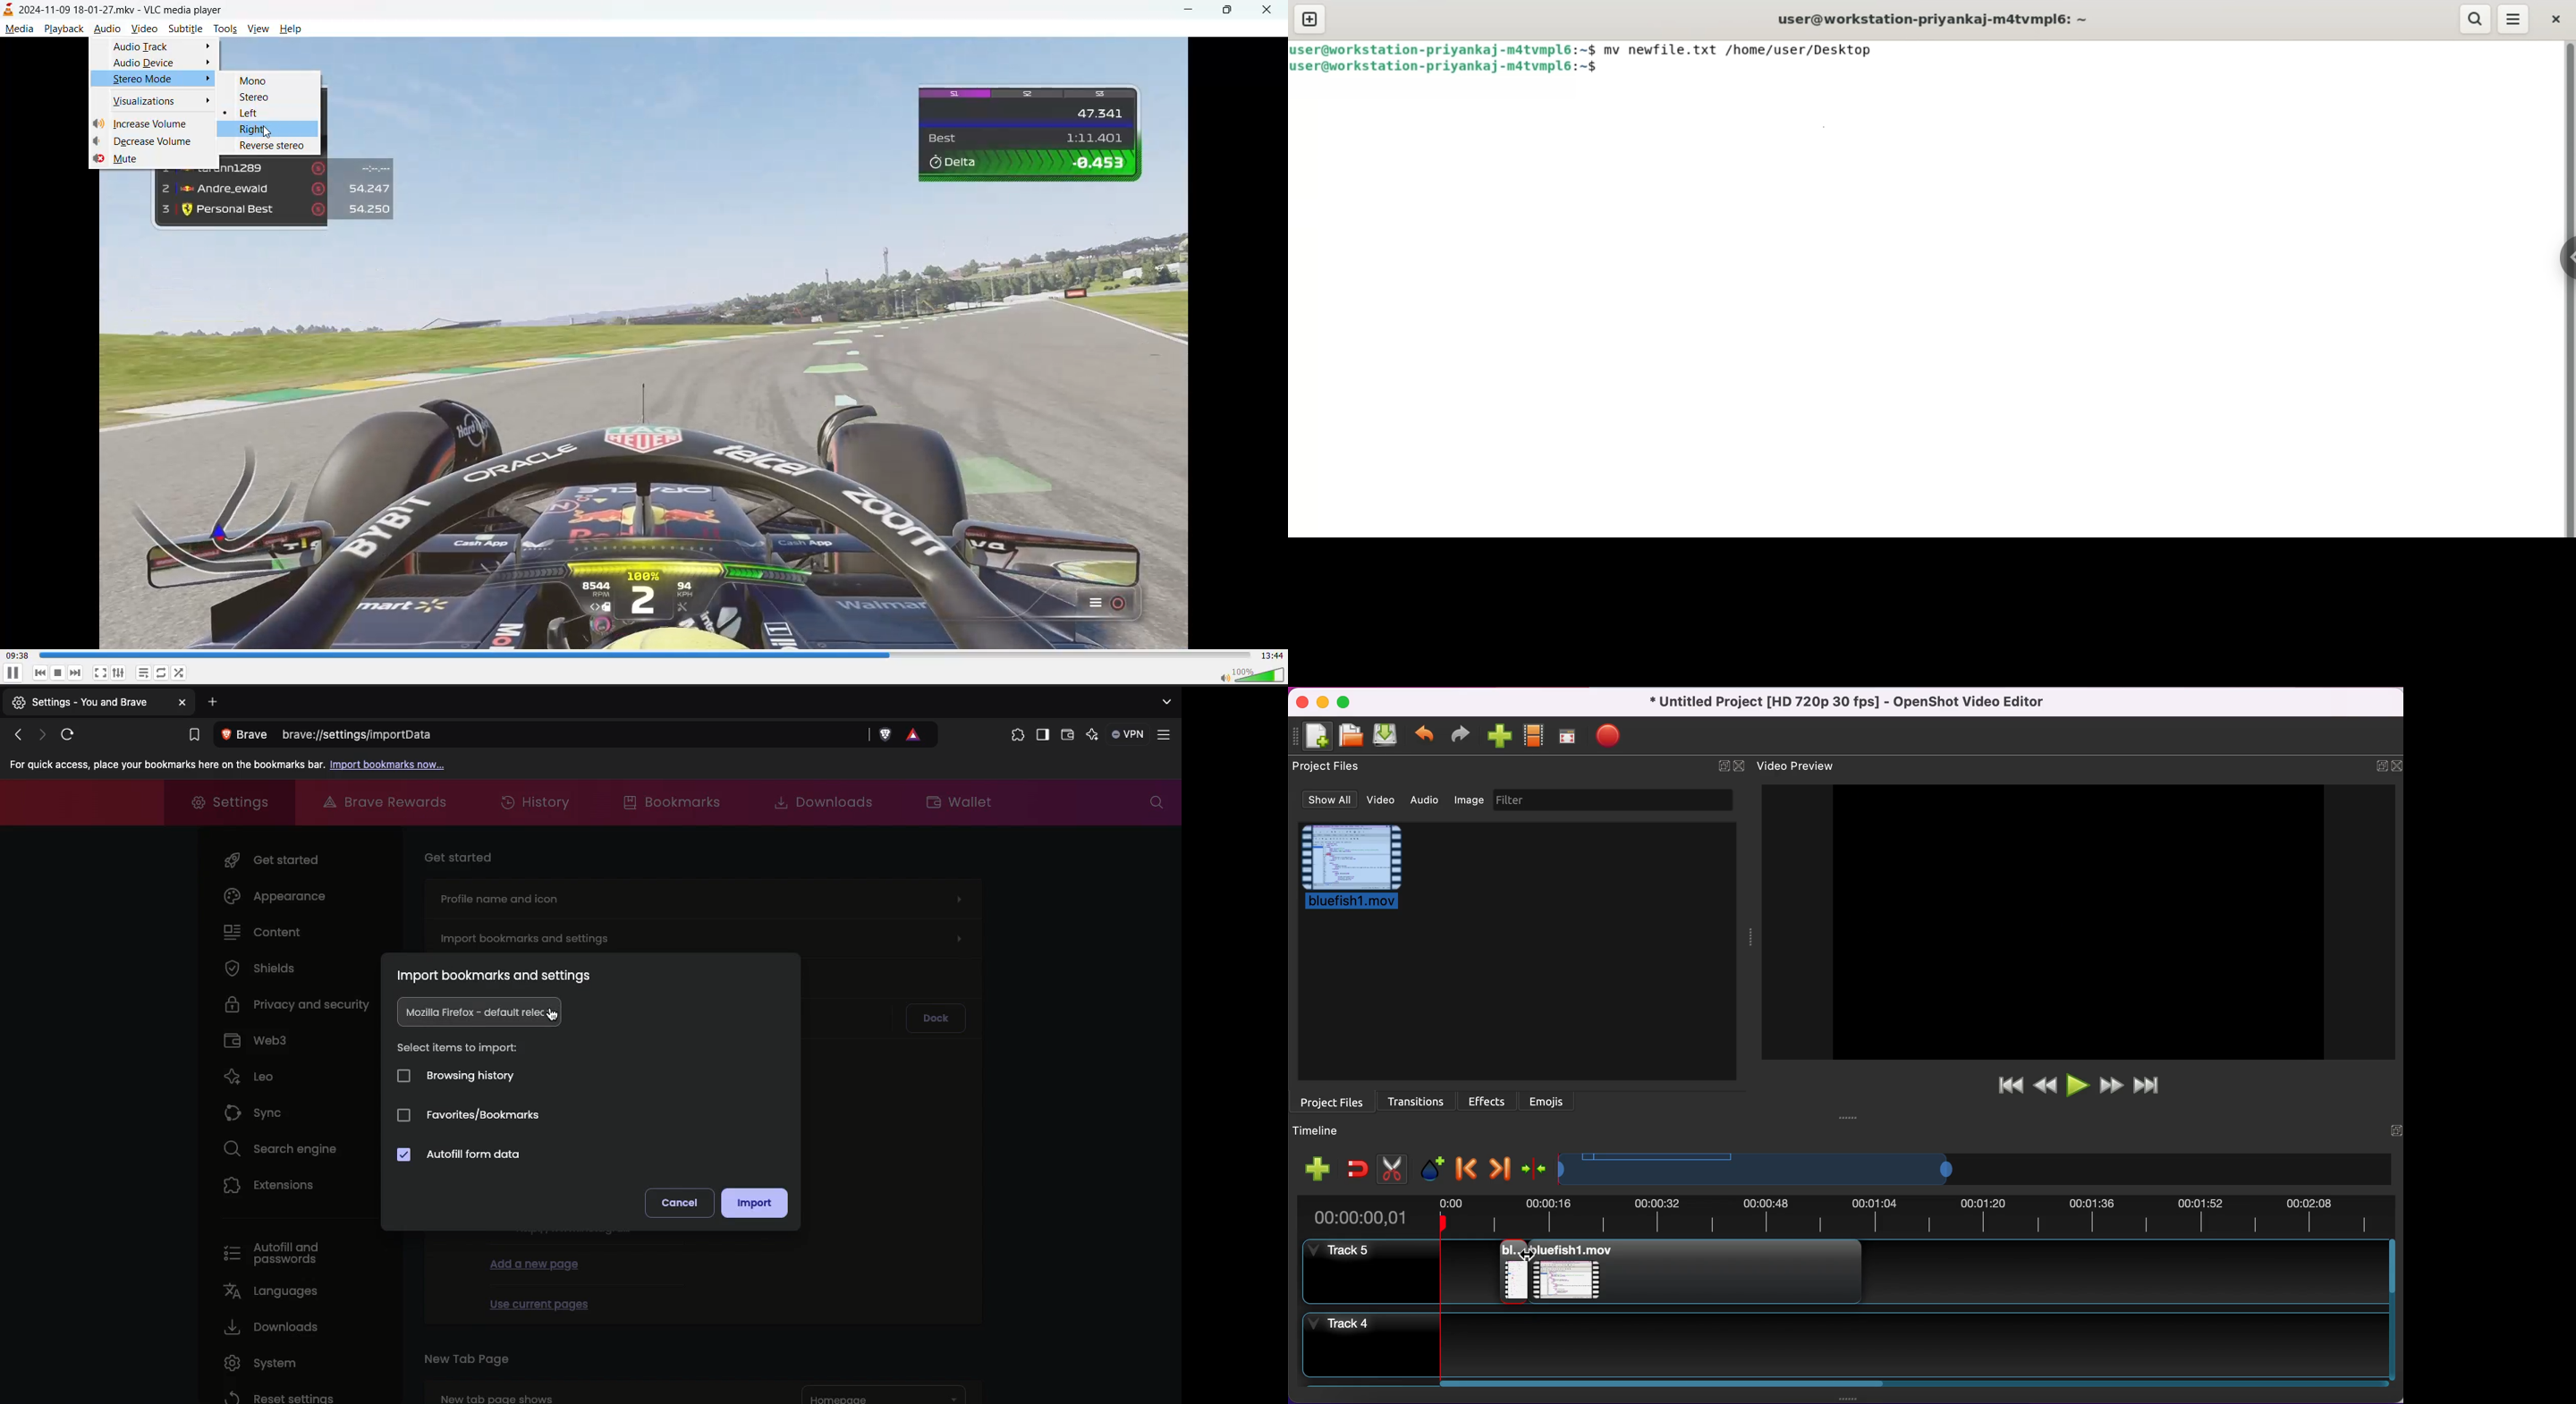 The width and height of the screenshot is (2576, 1428). I want to click on right, so click(269, 129).